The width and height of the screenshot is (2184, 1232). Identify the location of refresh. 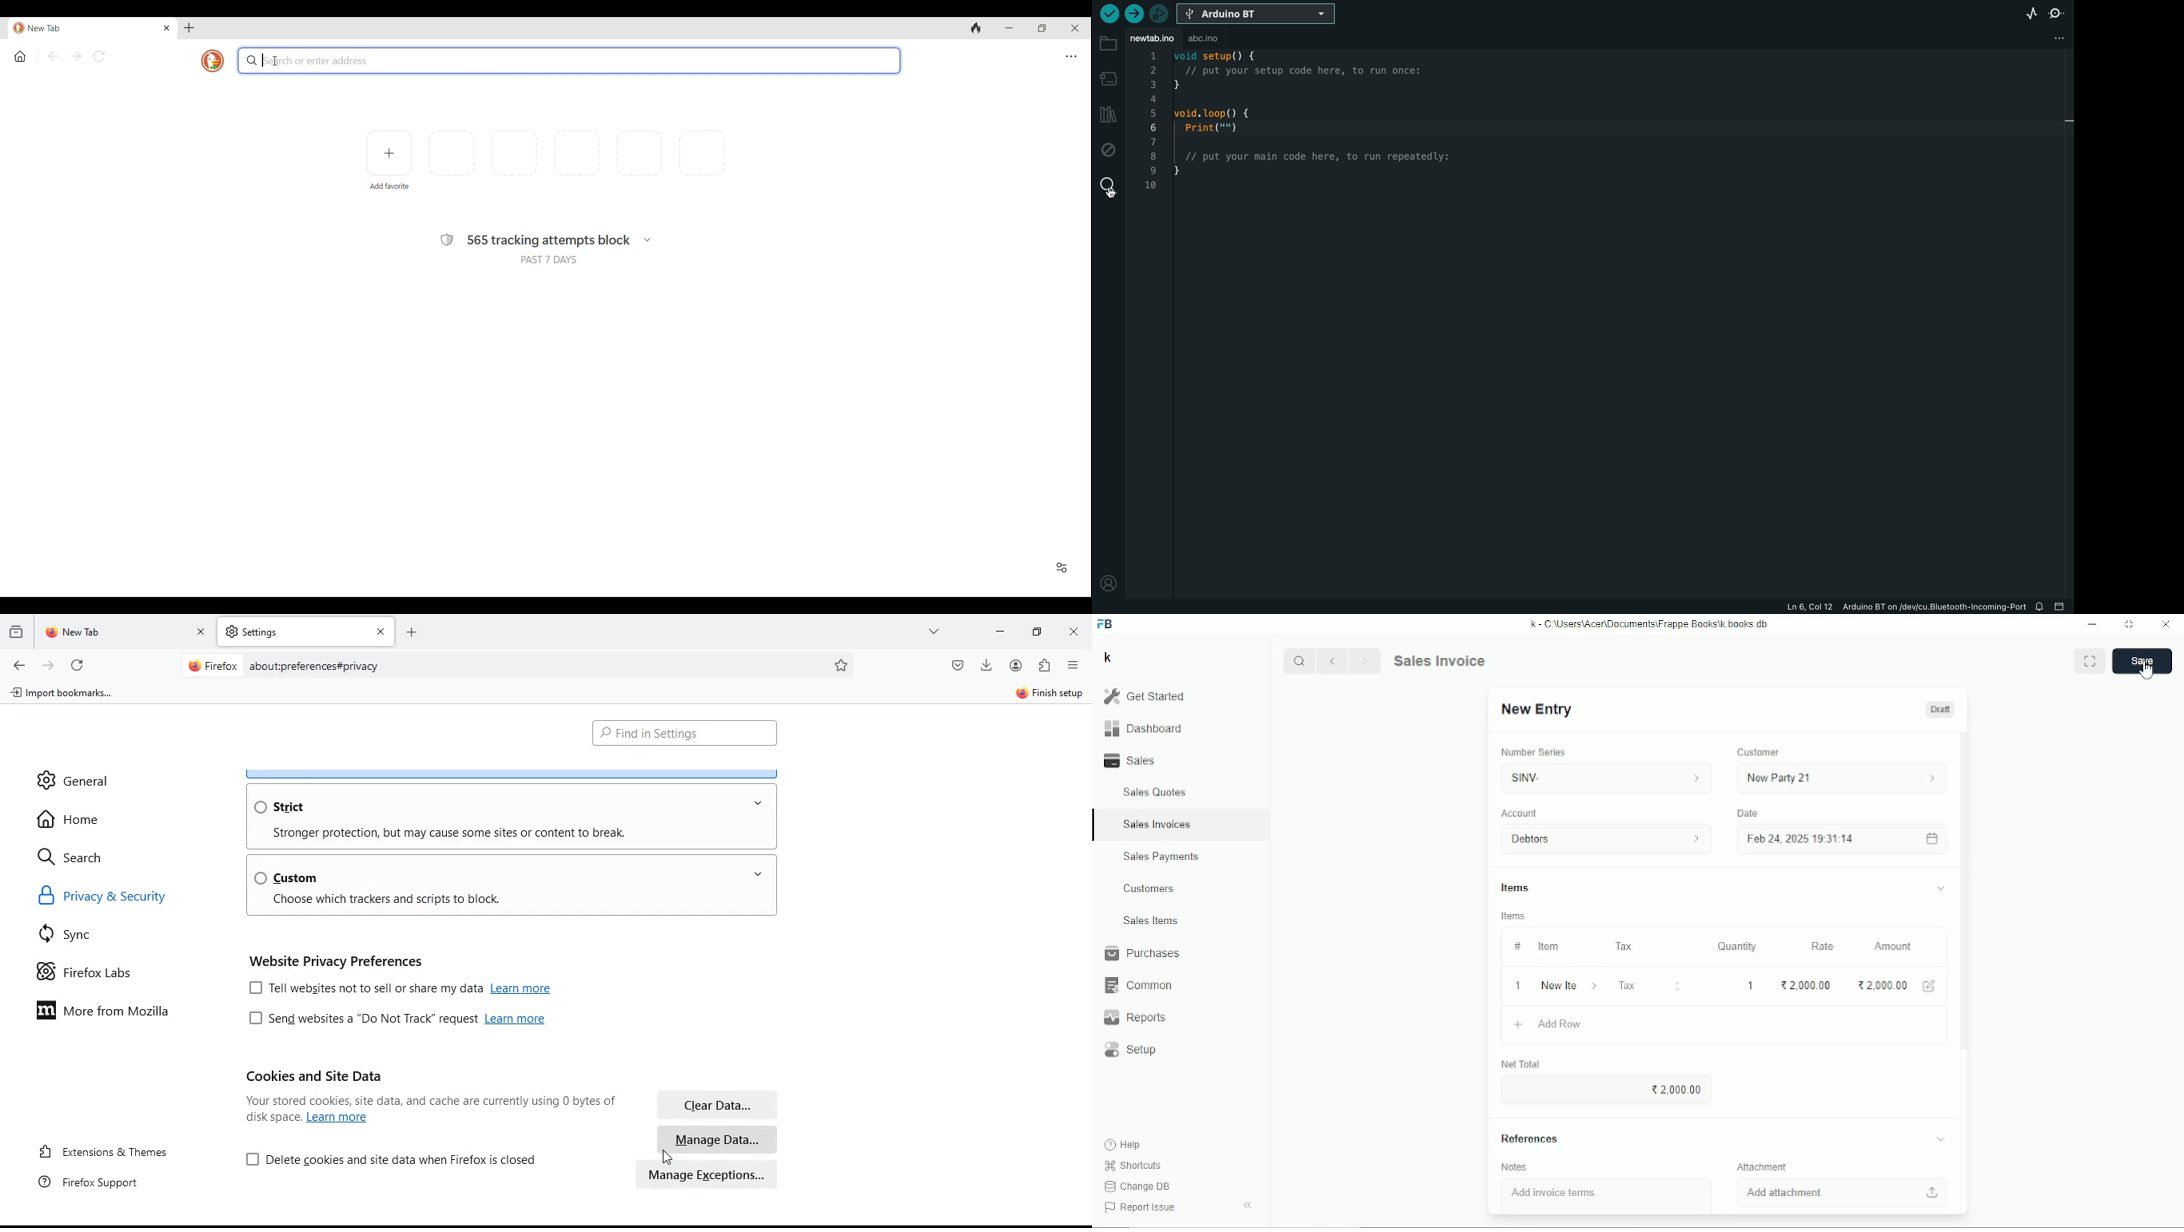
(77, 663).